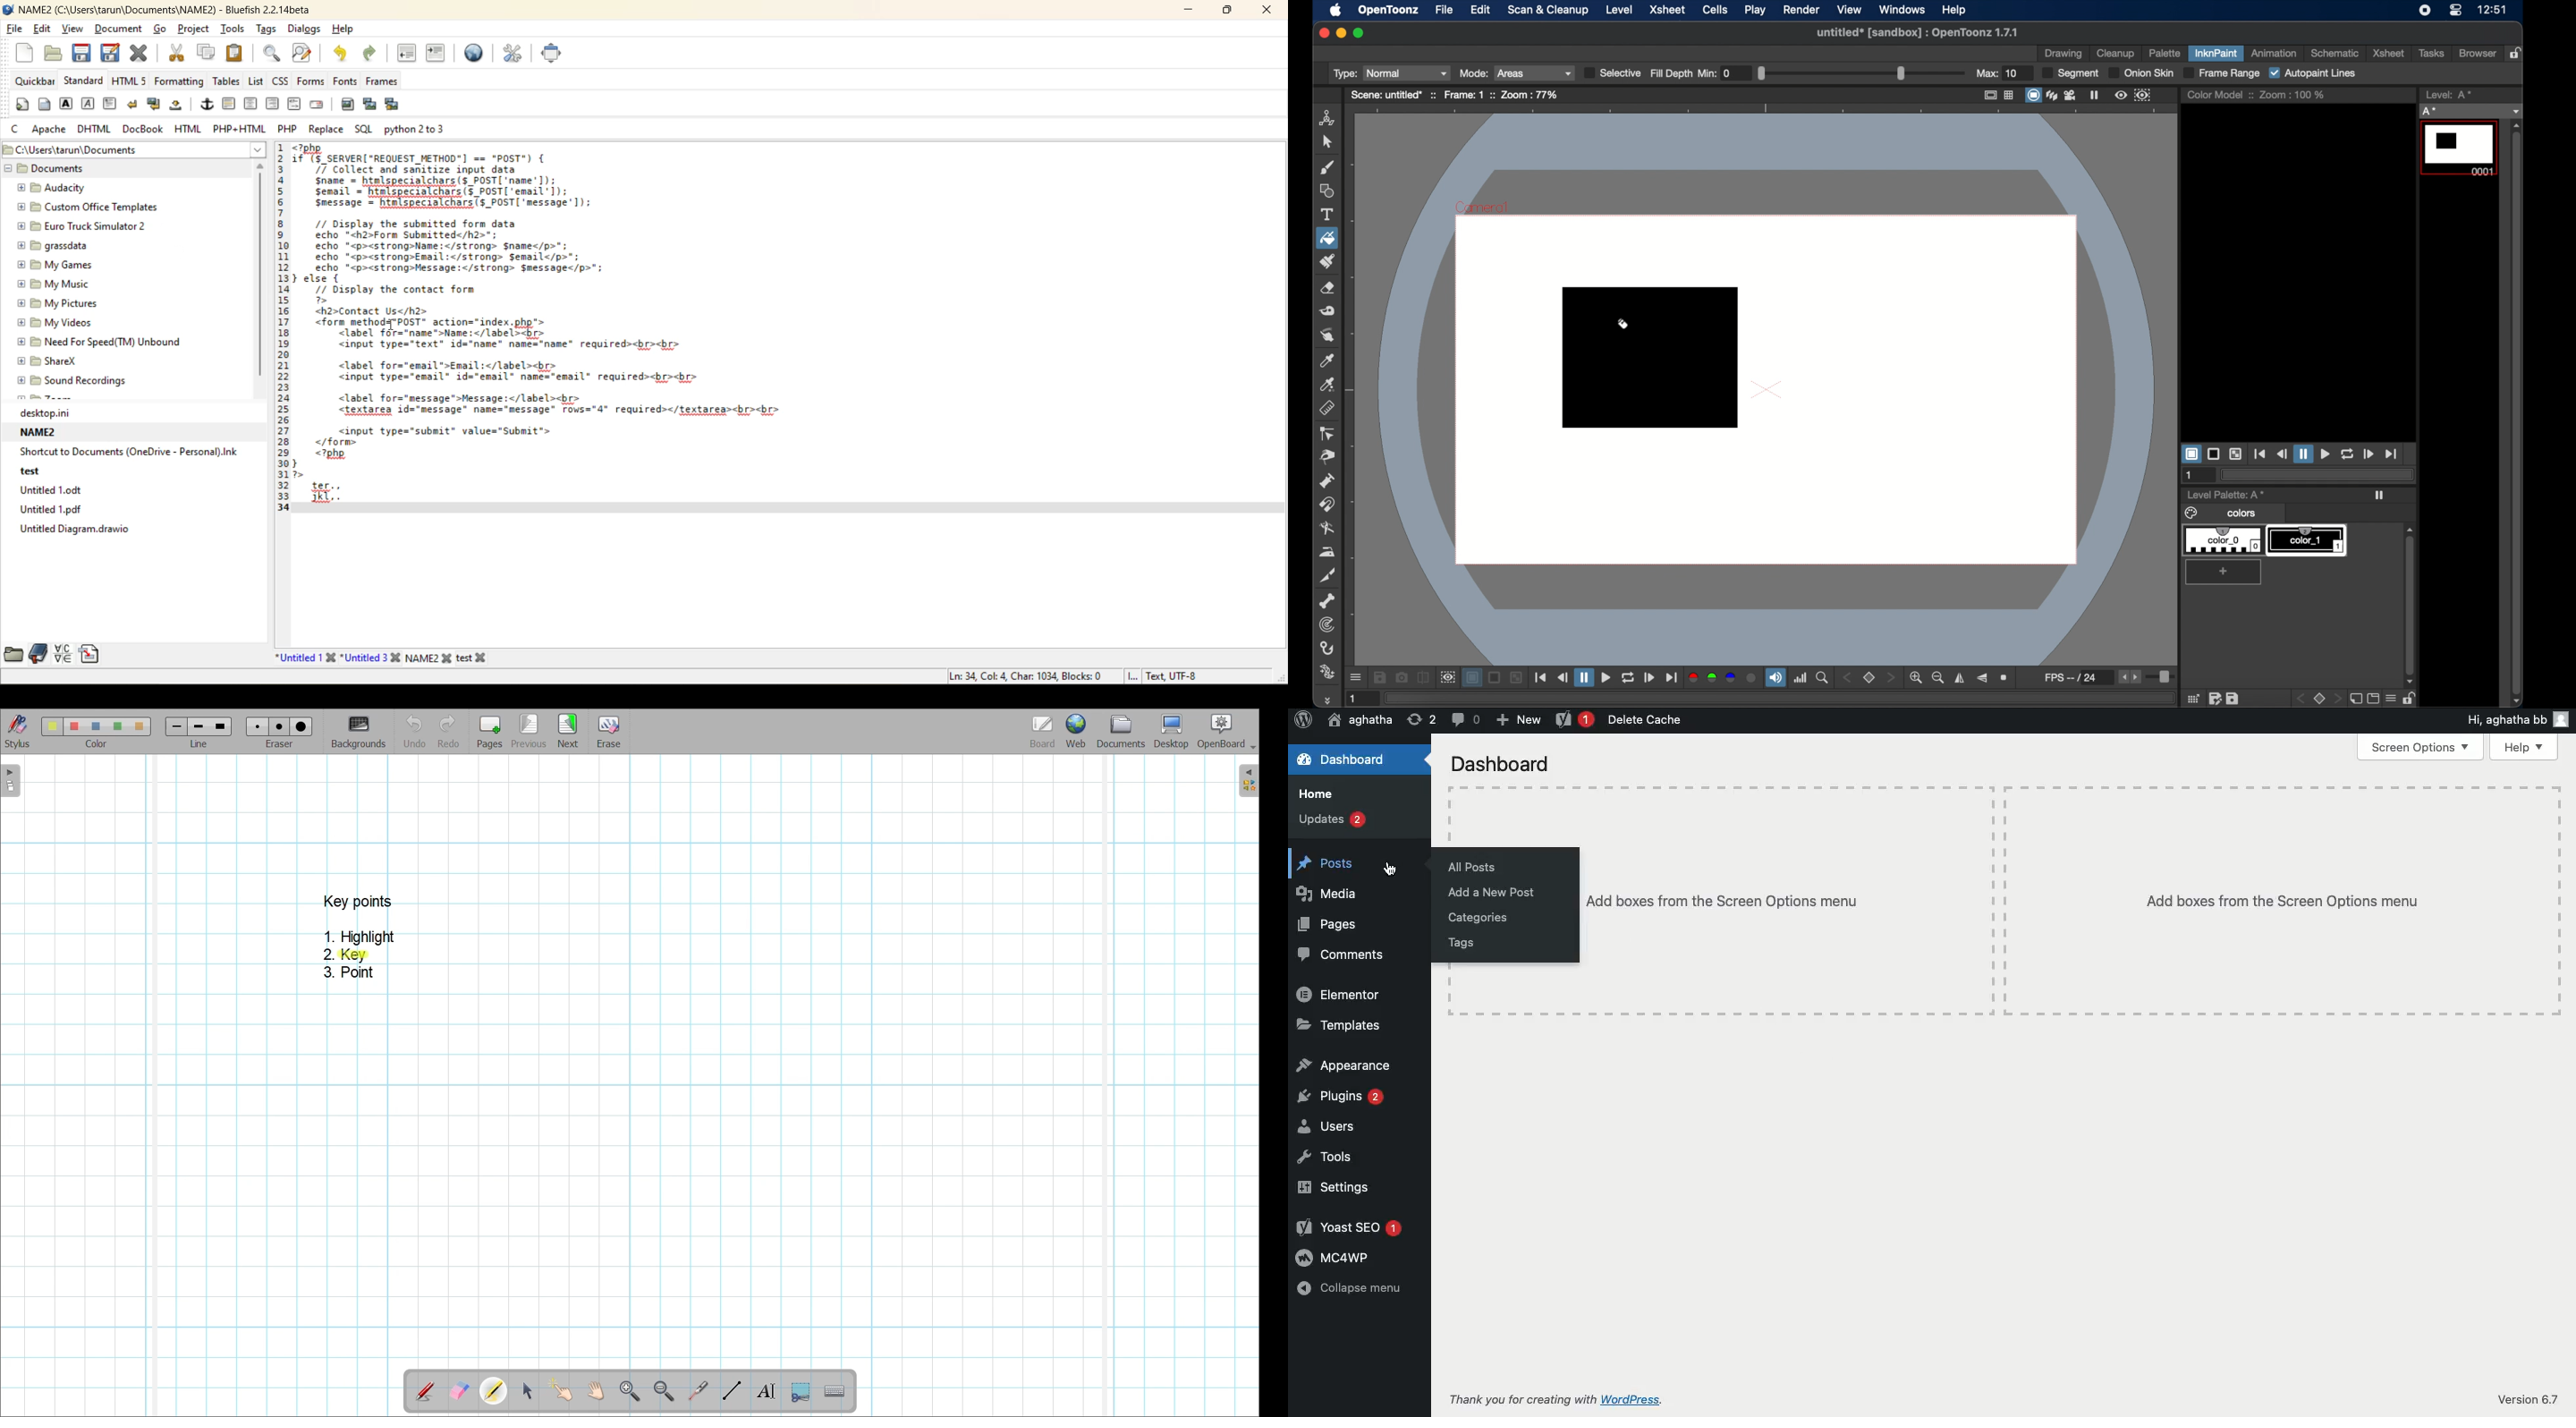 This screenshot has width=2576, height=1428. What do you see at coordinates (801, 1393) in the screenshot?
I see `Capture part of the screen` at bounding box center [801, 1393].